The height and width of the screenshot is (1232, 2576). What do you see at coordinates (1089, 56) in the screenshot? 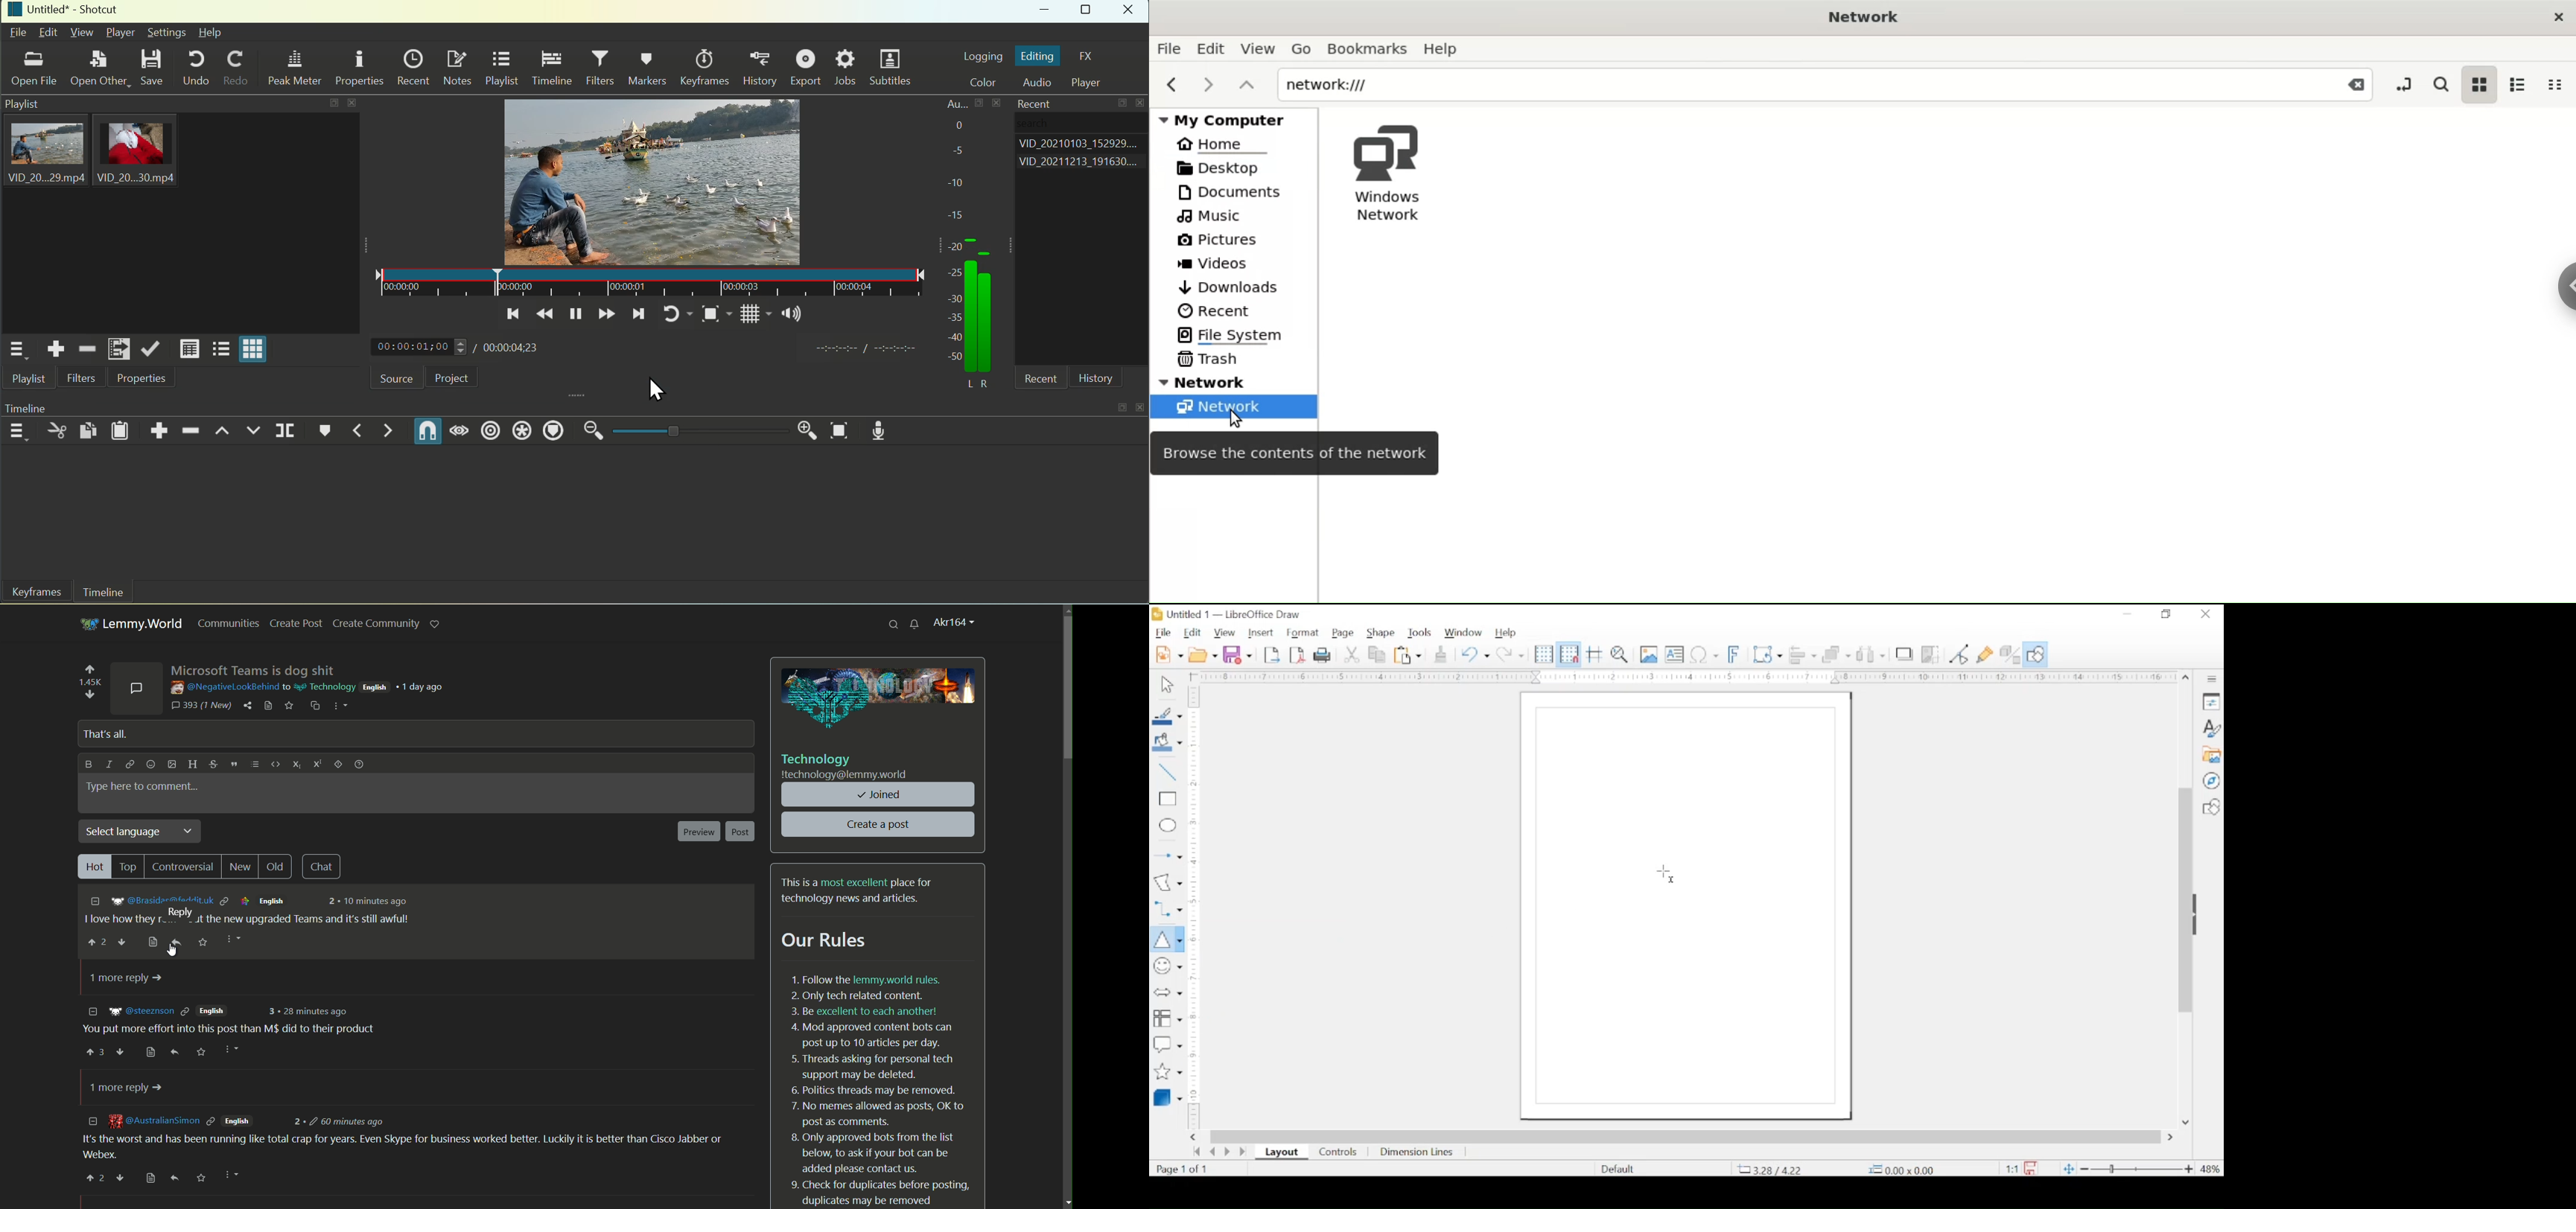
I see `` at bounding box center [1089, 56].